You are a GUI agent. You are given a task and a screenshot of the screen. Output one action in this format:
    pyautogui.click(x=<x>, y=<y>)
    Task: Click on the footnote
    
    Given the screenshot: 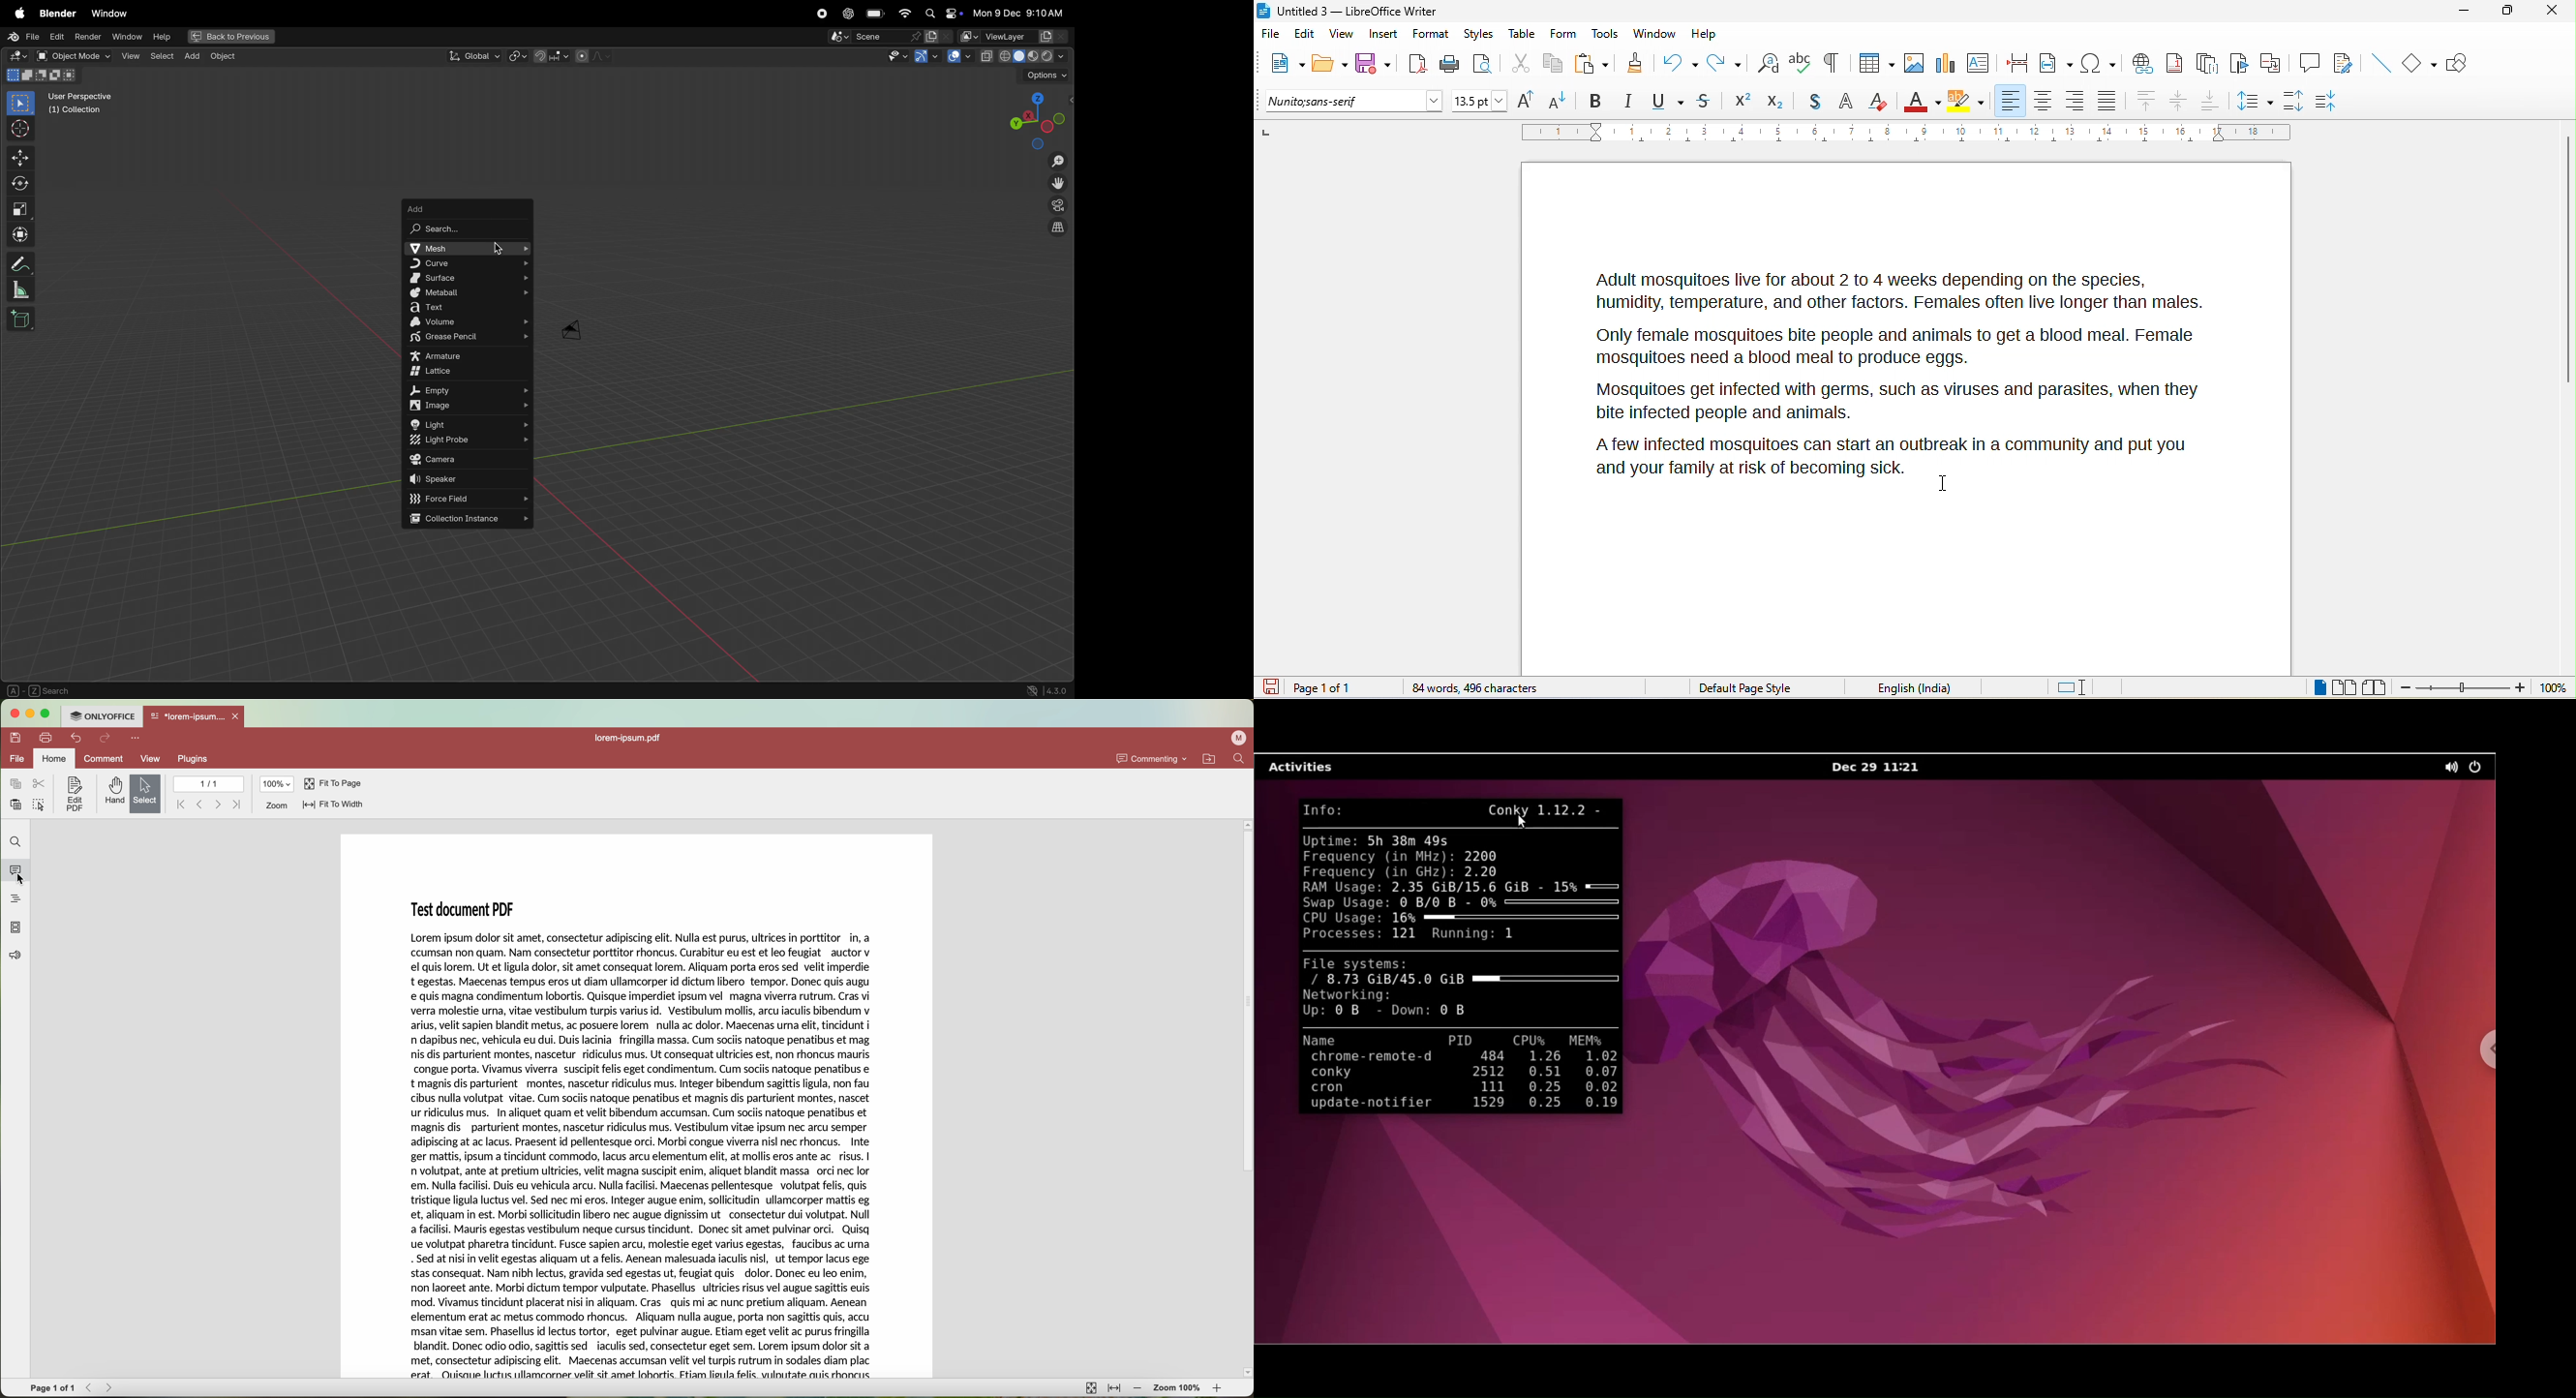 What is the action you would take?
    pyautogui.click(x=2174, y=62)
    